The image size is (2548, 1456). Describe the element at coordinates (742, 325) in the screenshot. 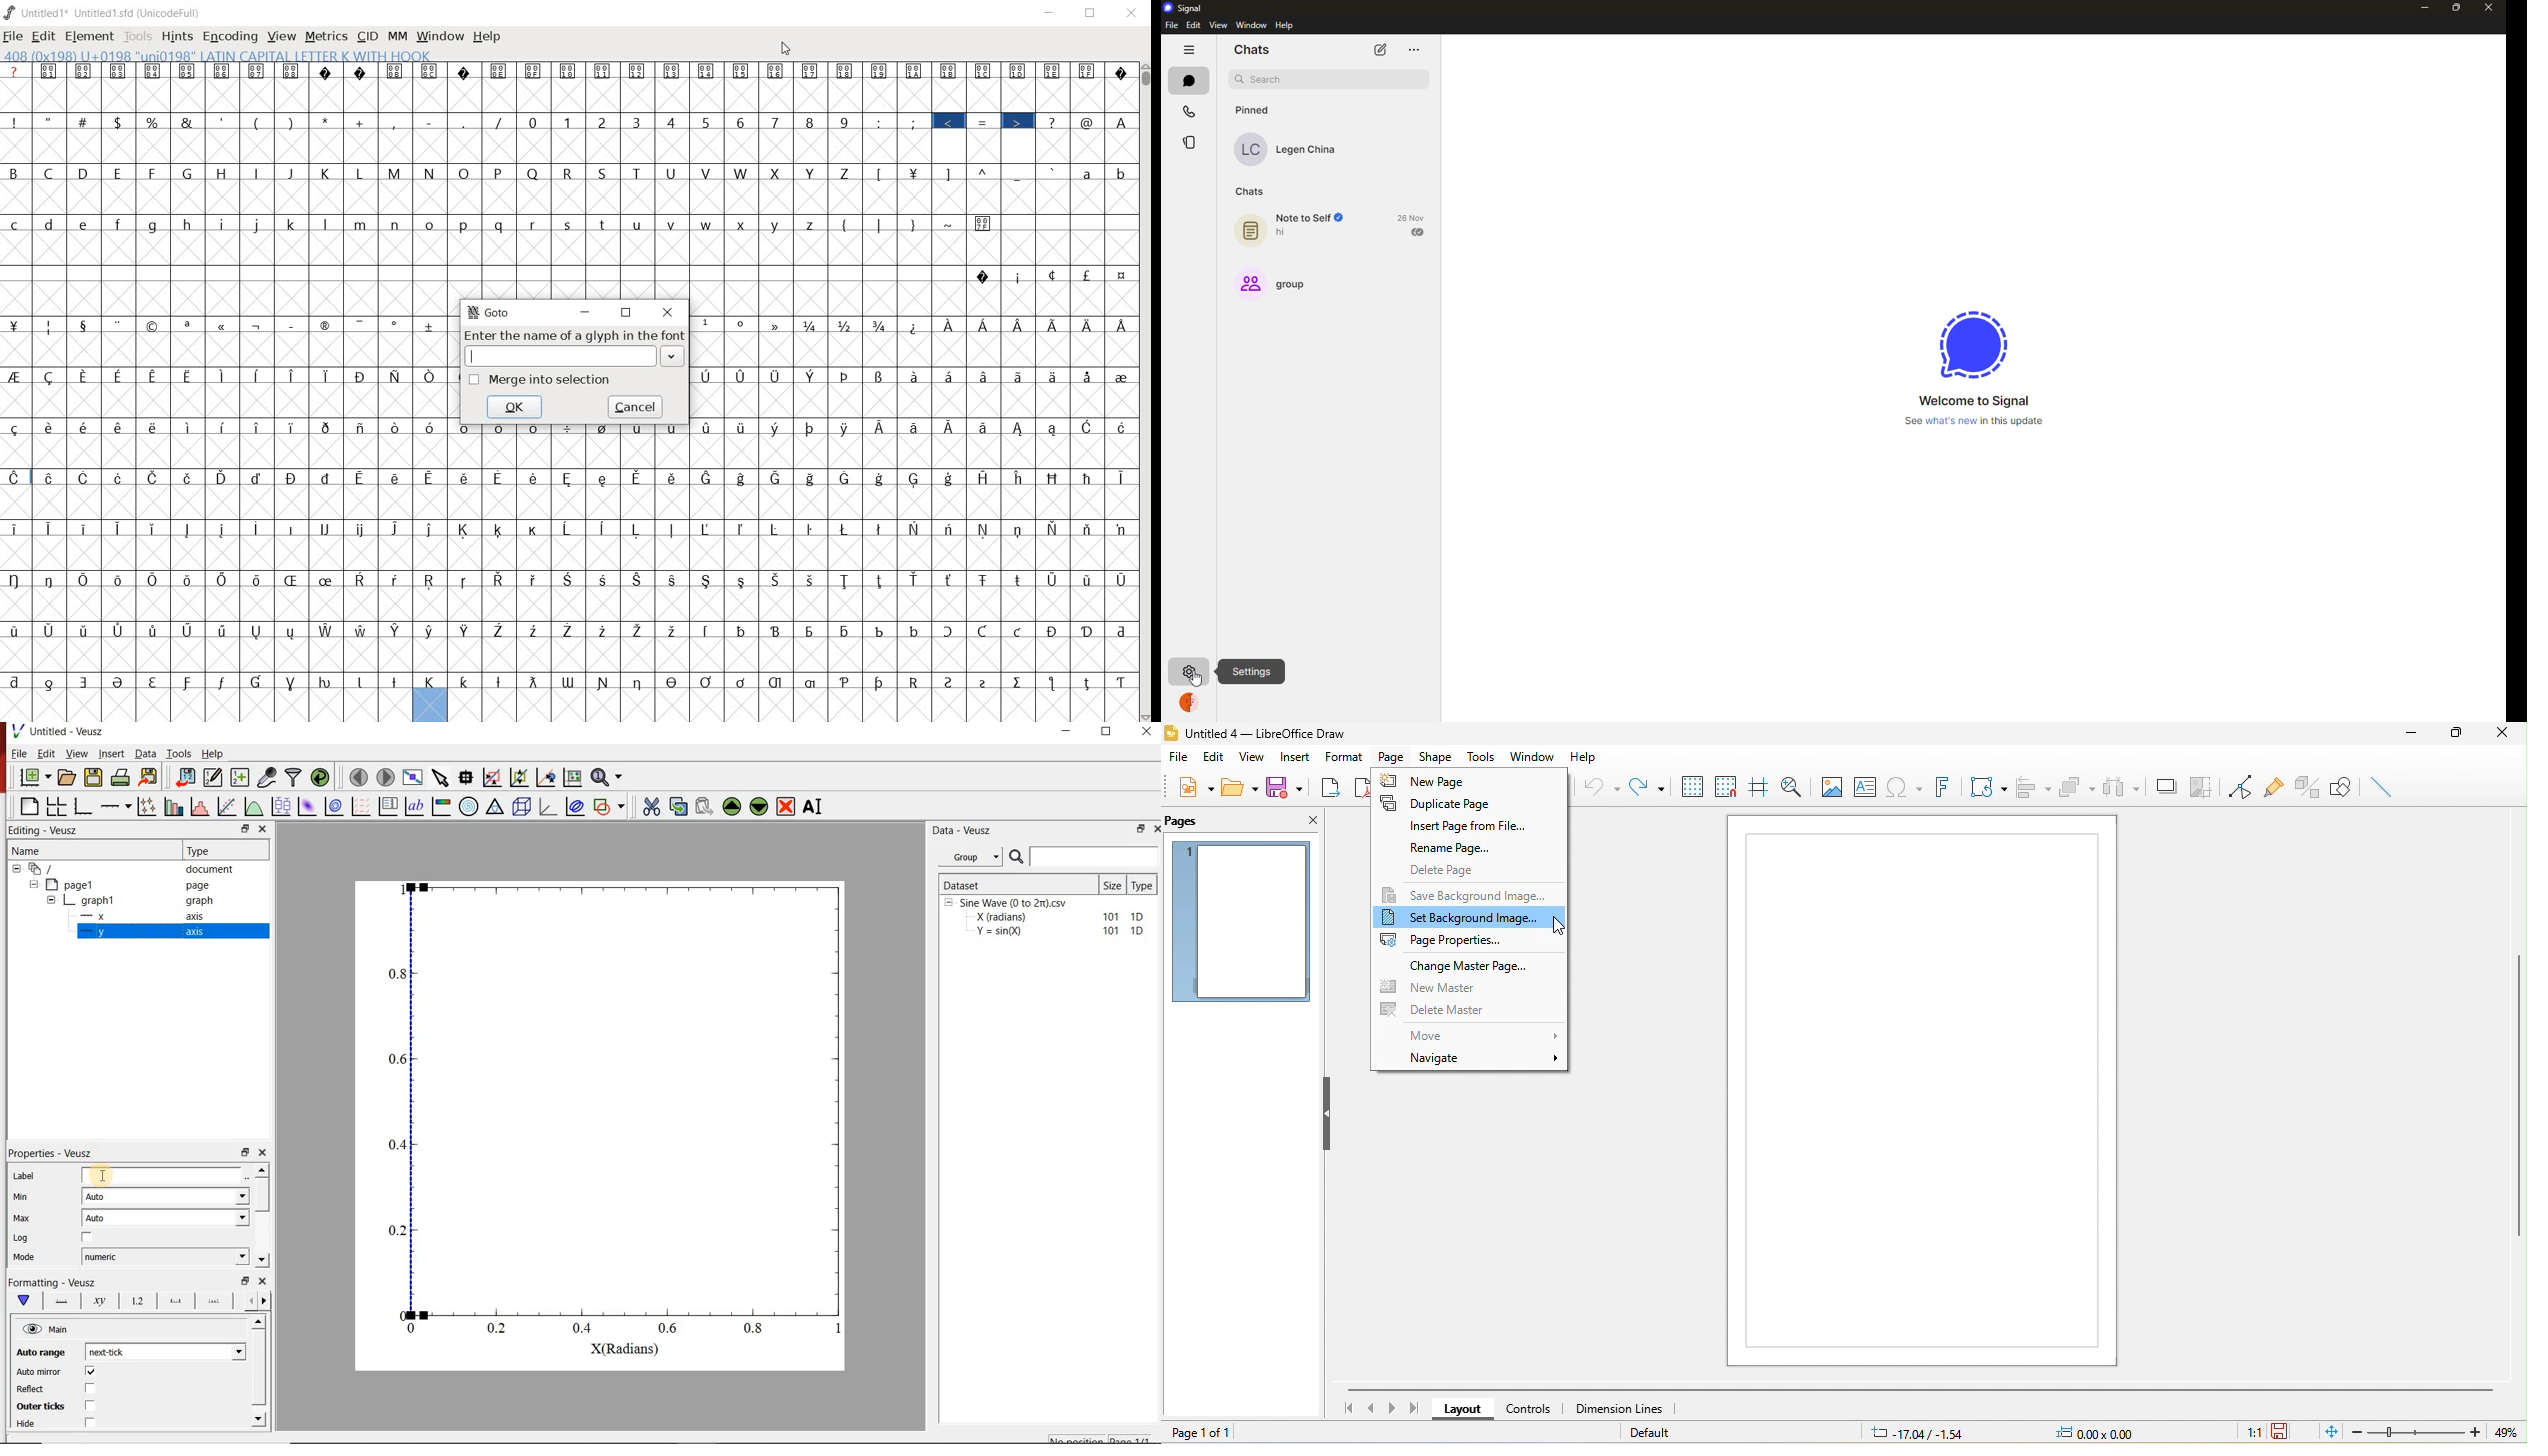

I see `symbols` at that location.